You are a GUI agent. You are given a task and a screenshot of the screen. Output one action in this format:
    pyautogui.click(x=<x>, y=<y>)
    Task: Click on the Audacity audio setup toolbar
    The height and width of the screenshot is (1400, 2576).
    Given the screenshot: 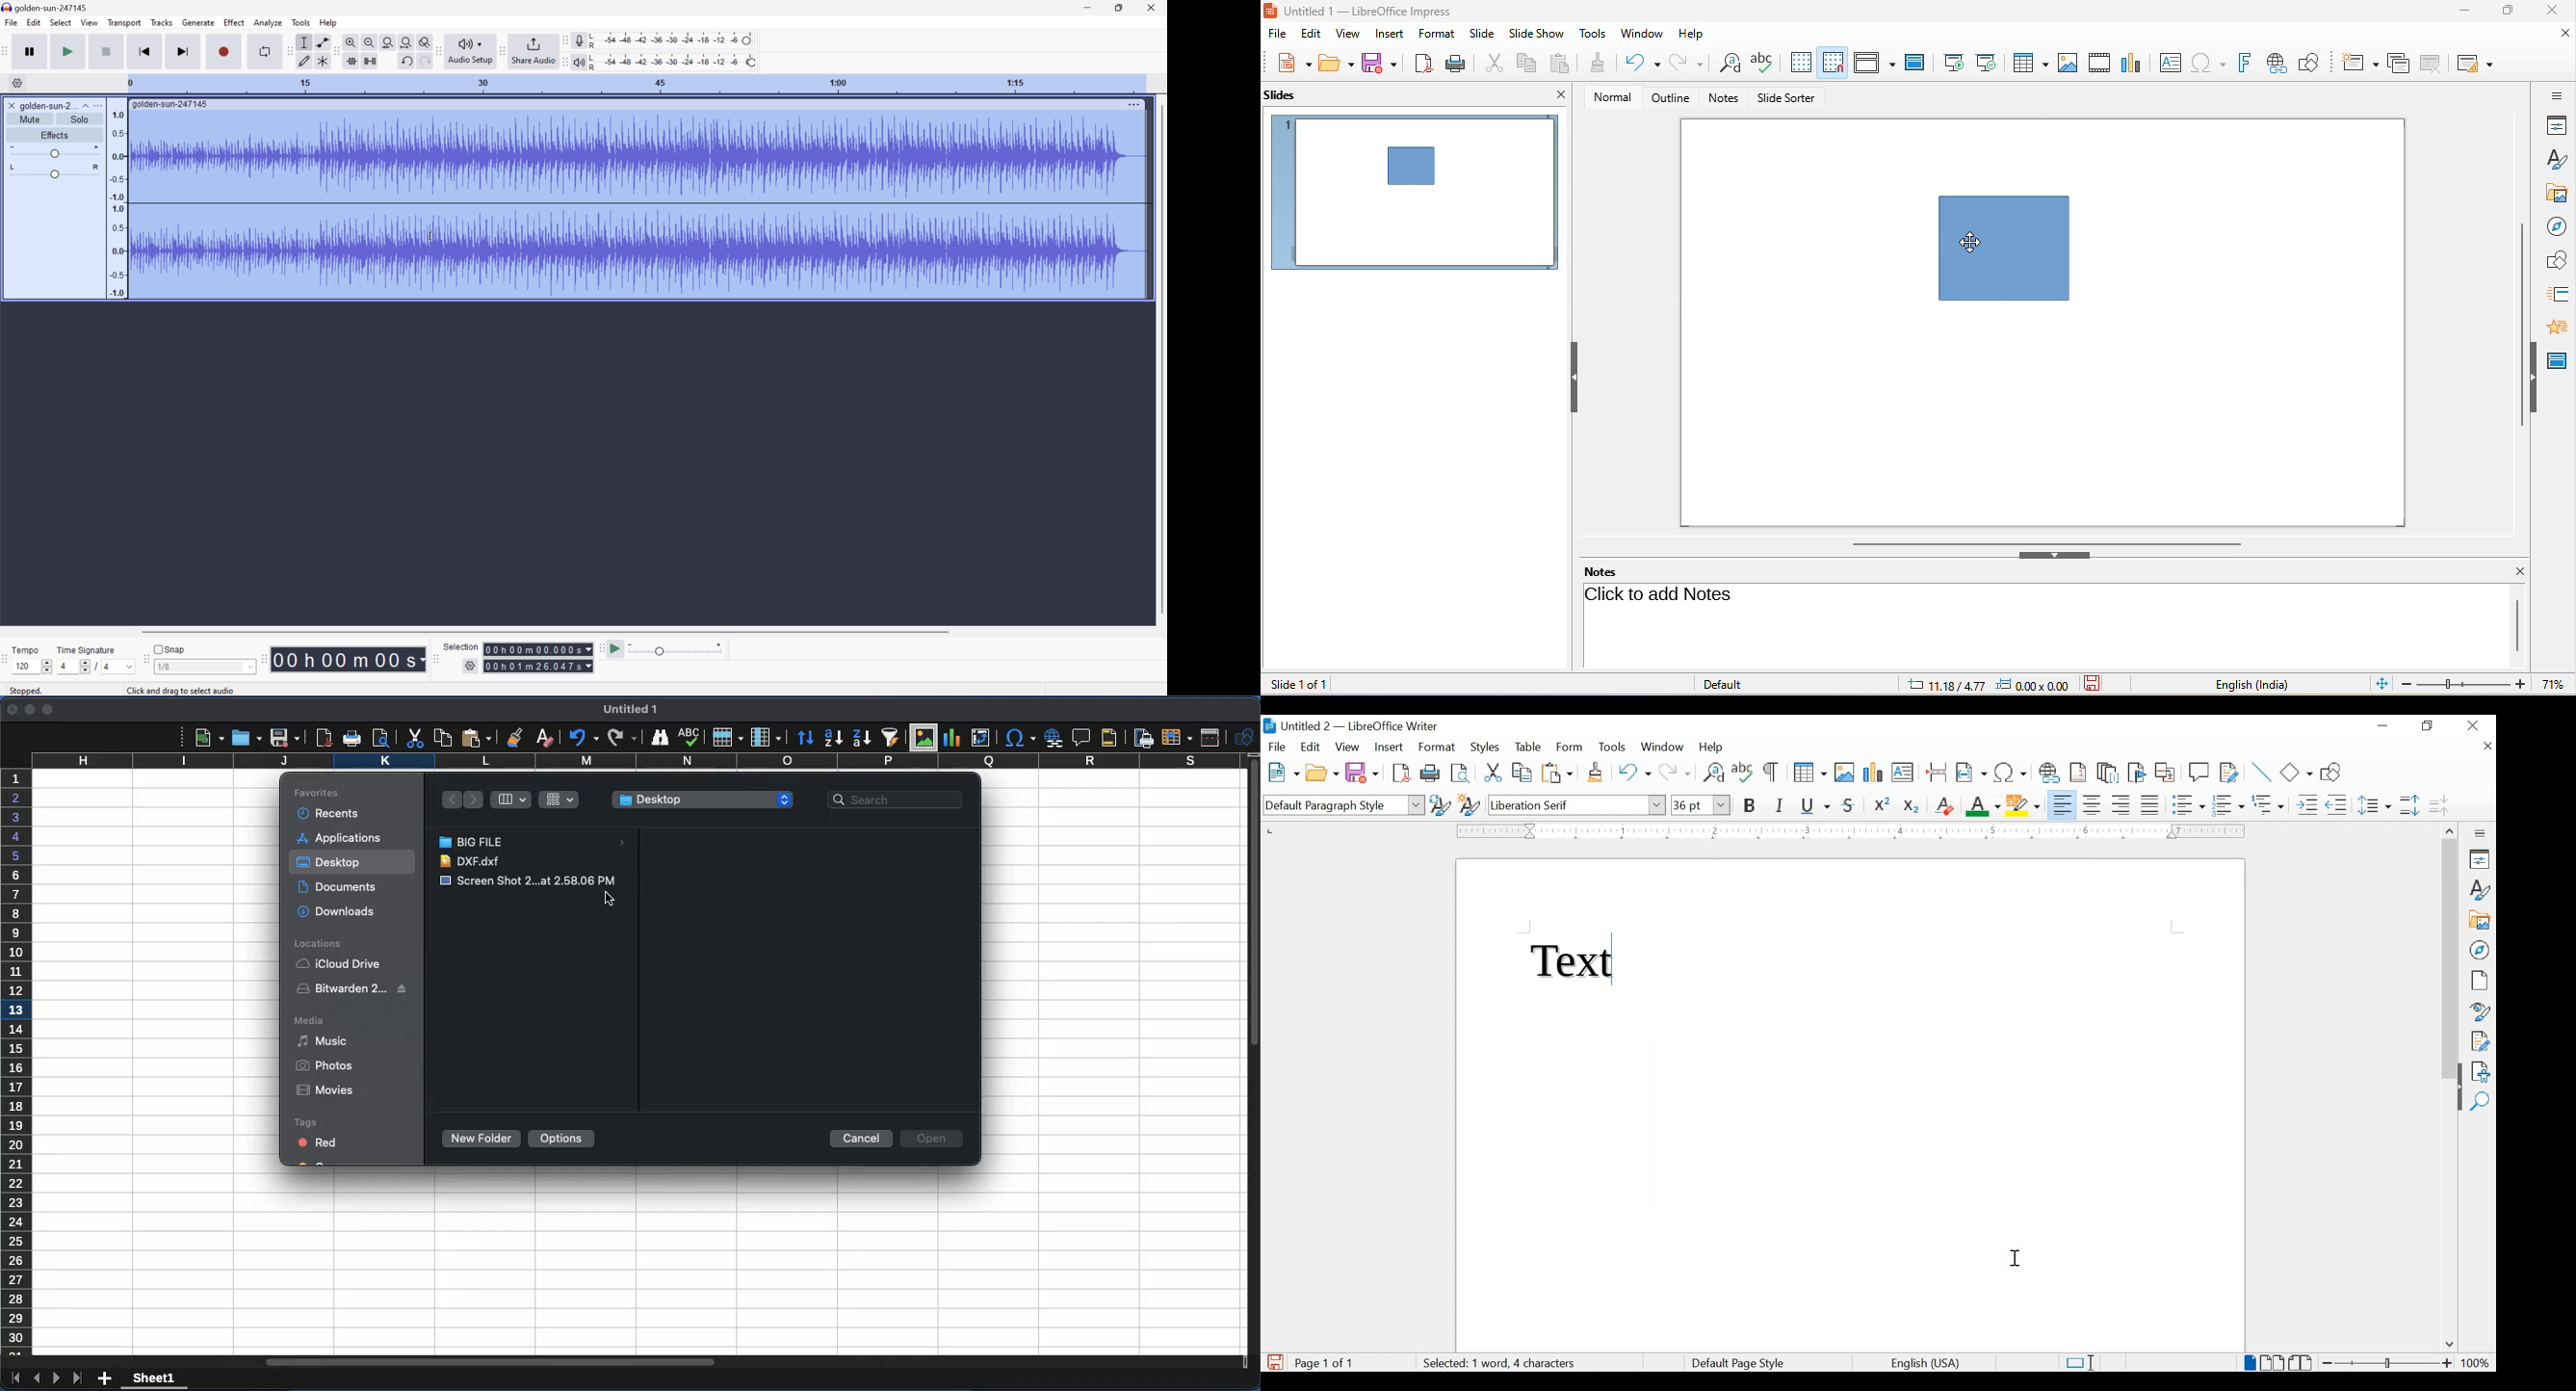 What is the action you would take?
    pyautogui.click(x=438, y=51)
    